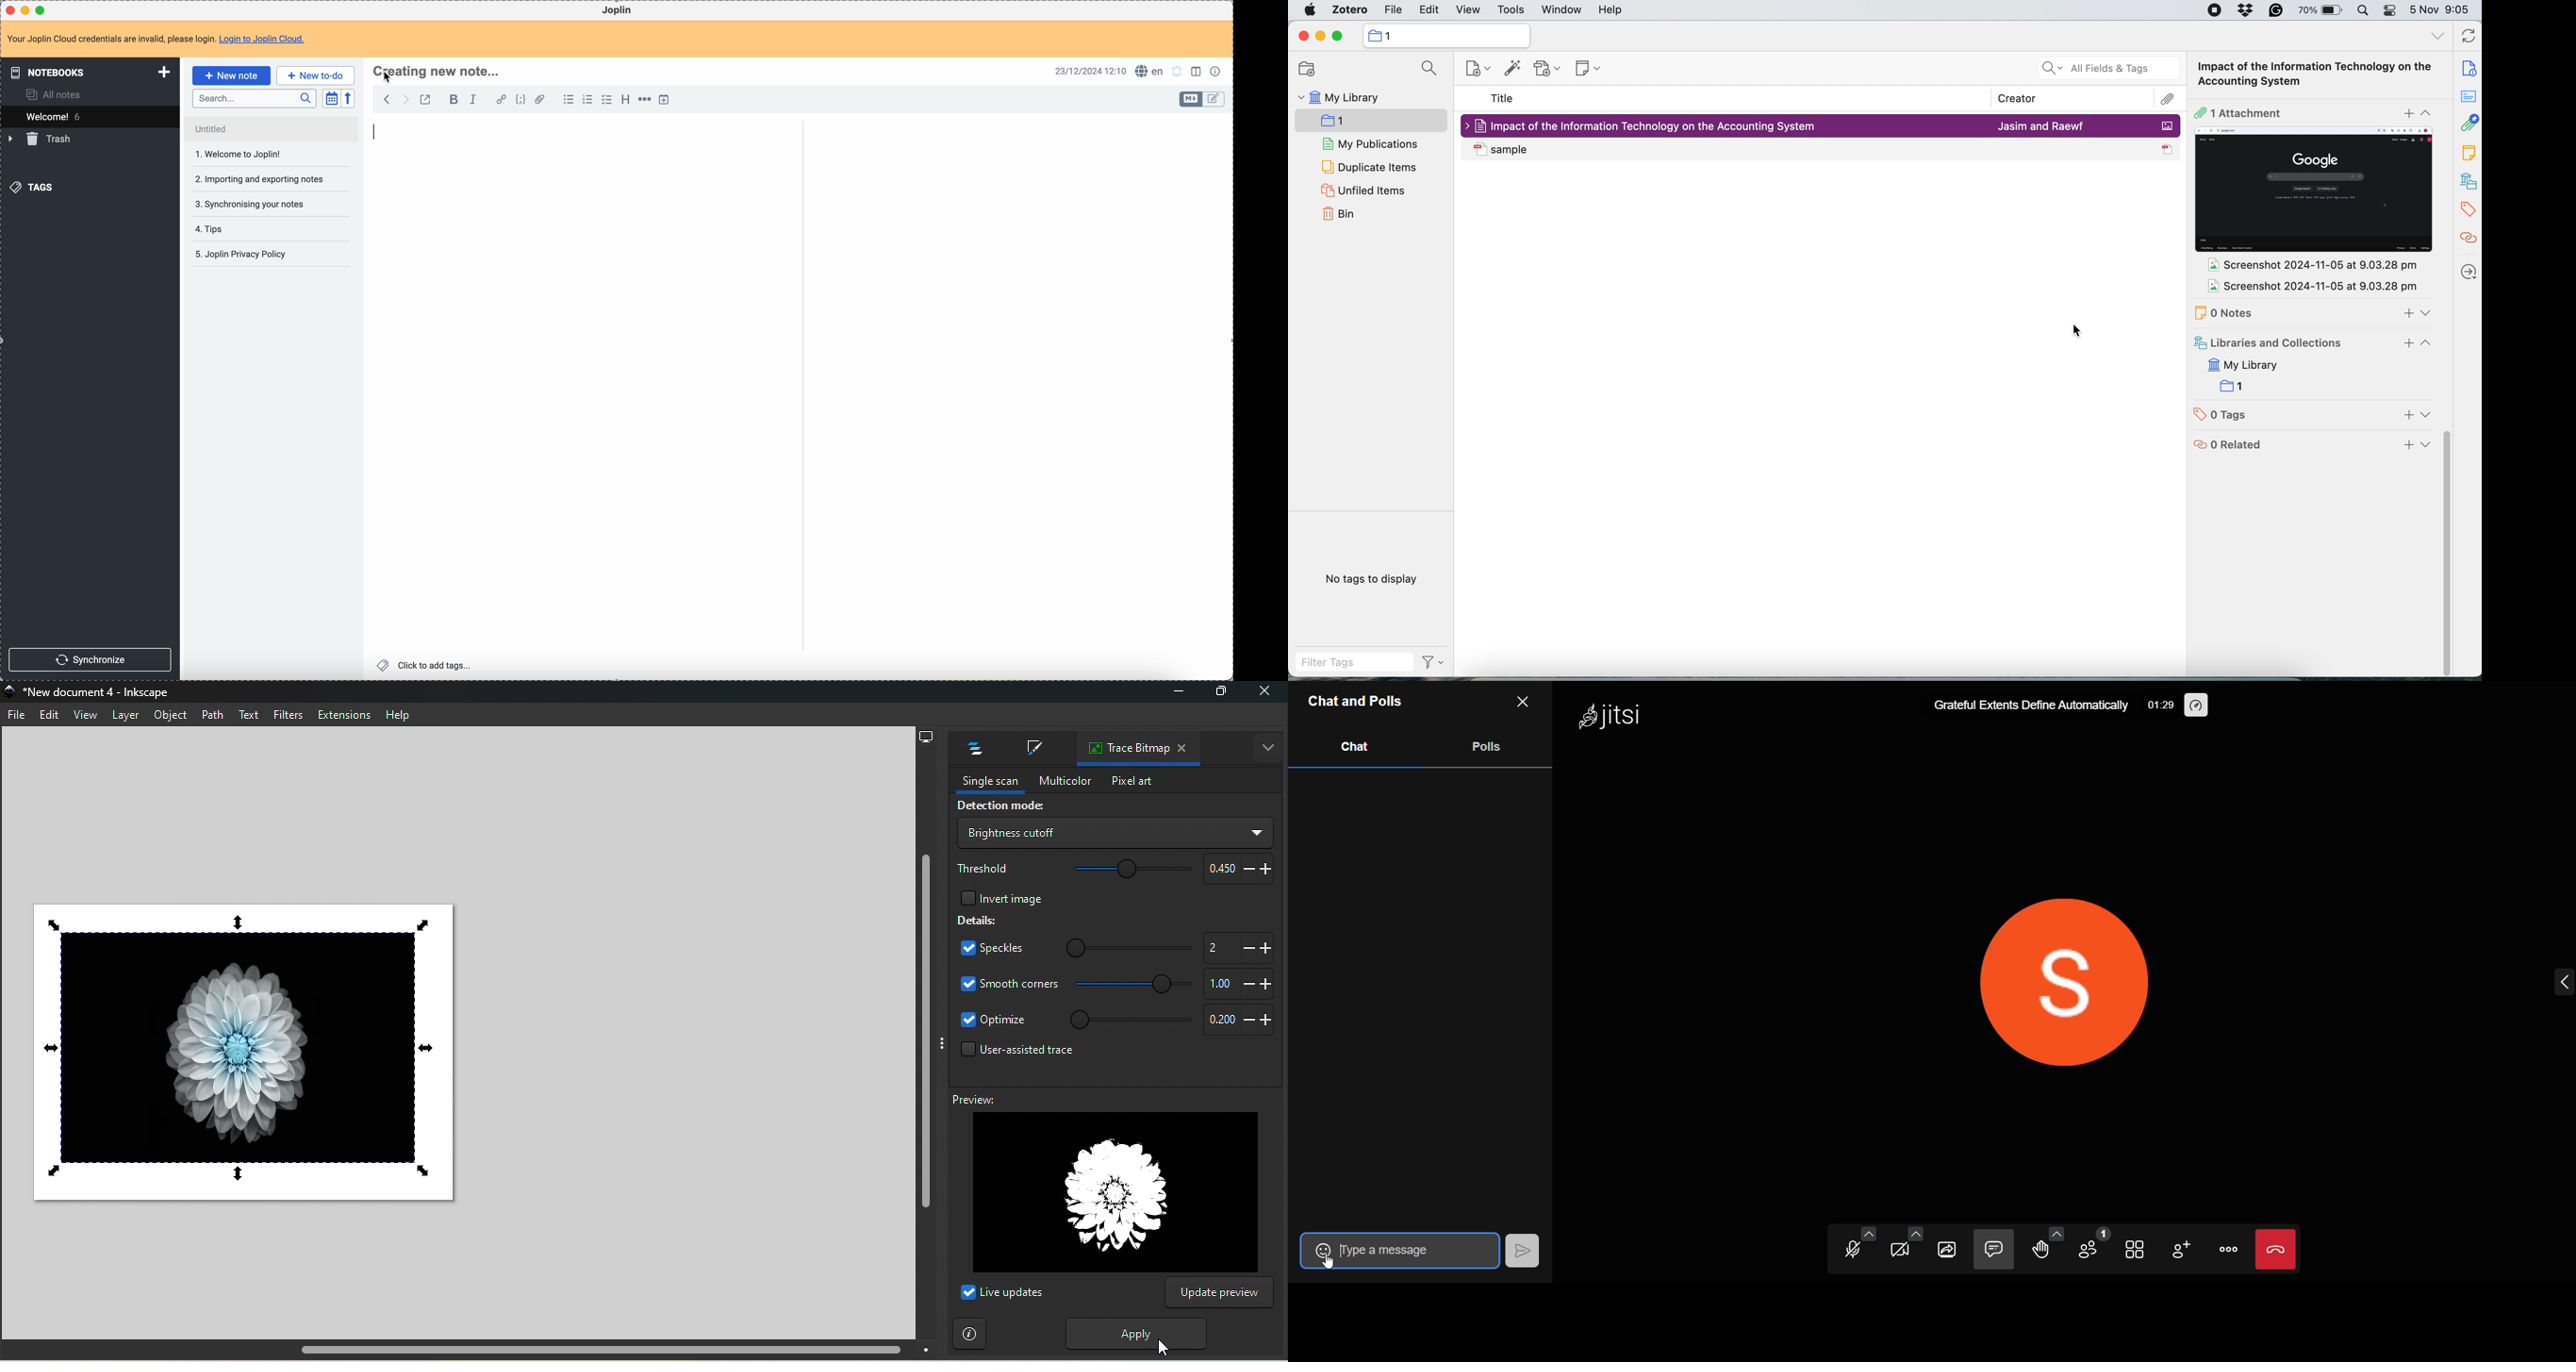 This screenshot has height=1372, width=2576. Describe the element at coordinates (477, 100) in the screenshot. I see `italic` at that location.